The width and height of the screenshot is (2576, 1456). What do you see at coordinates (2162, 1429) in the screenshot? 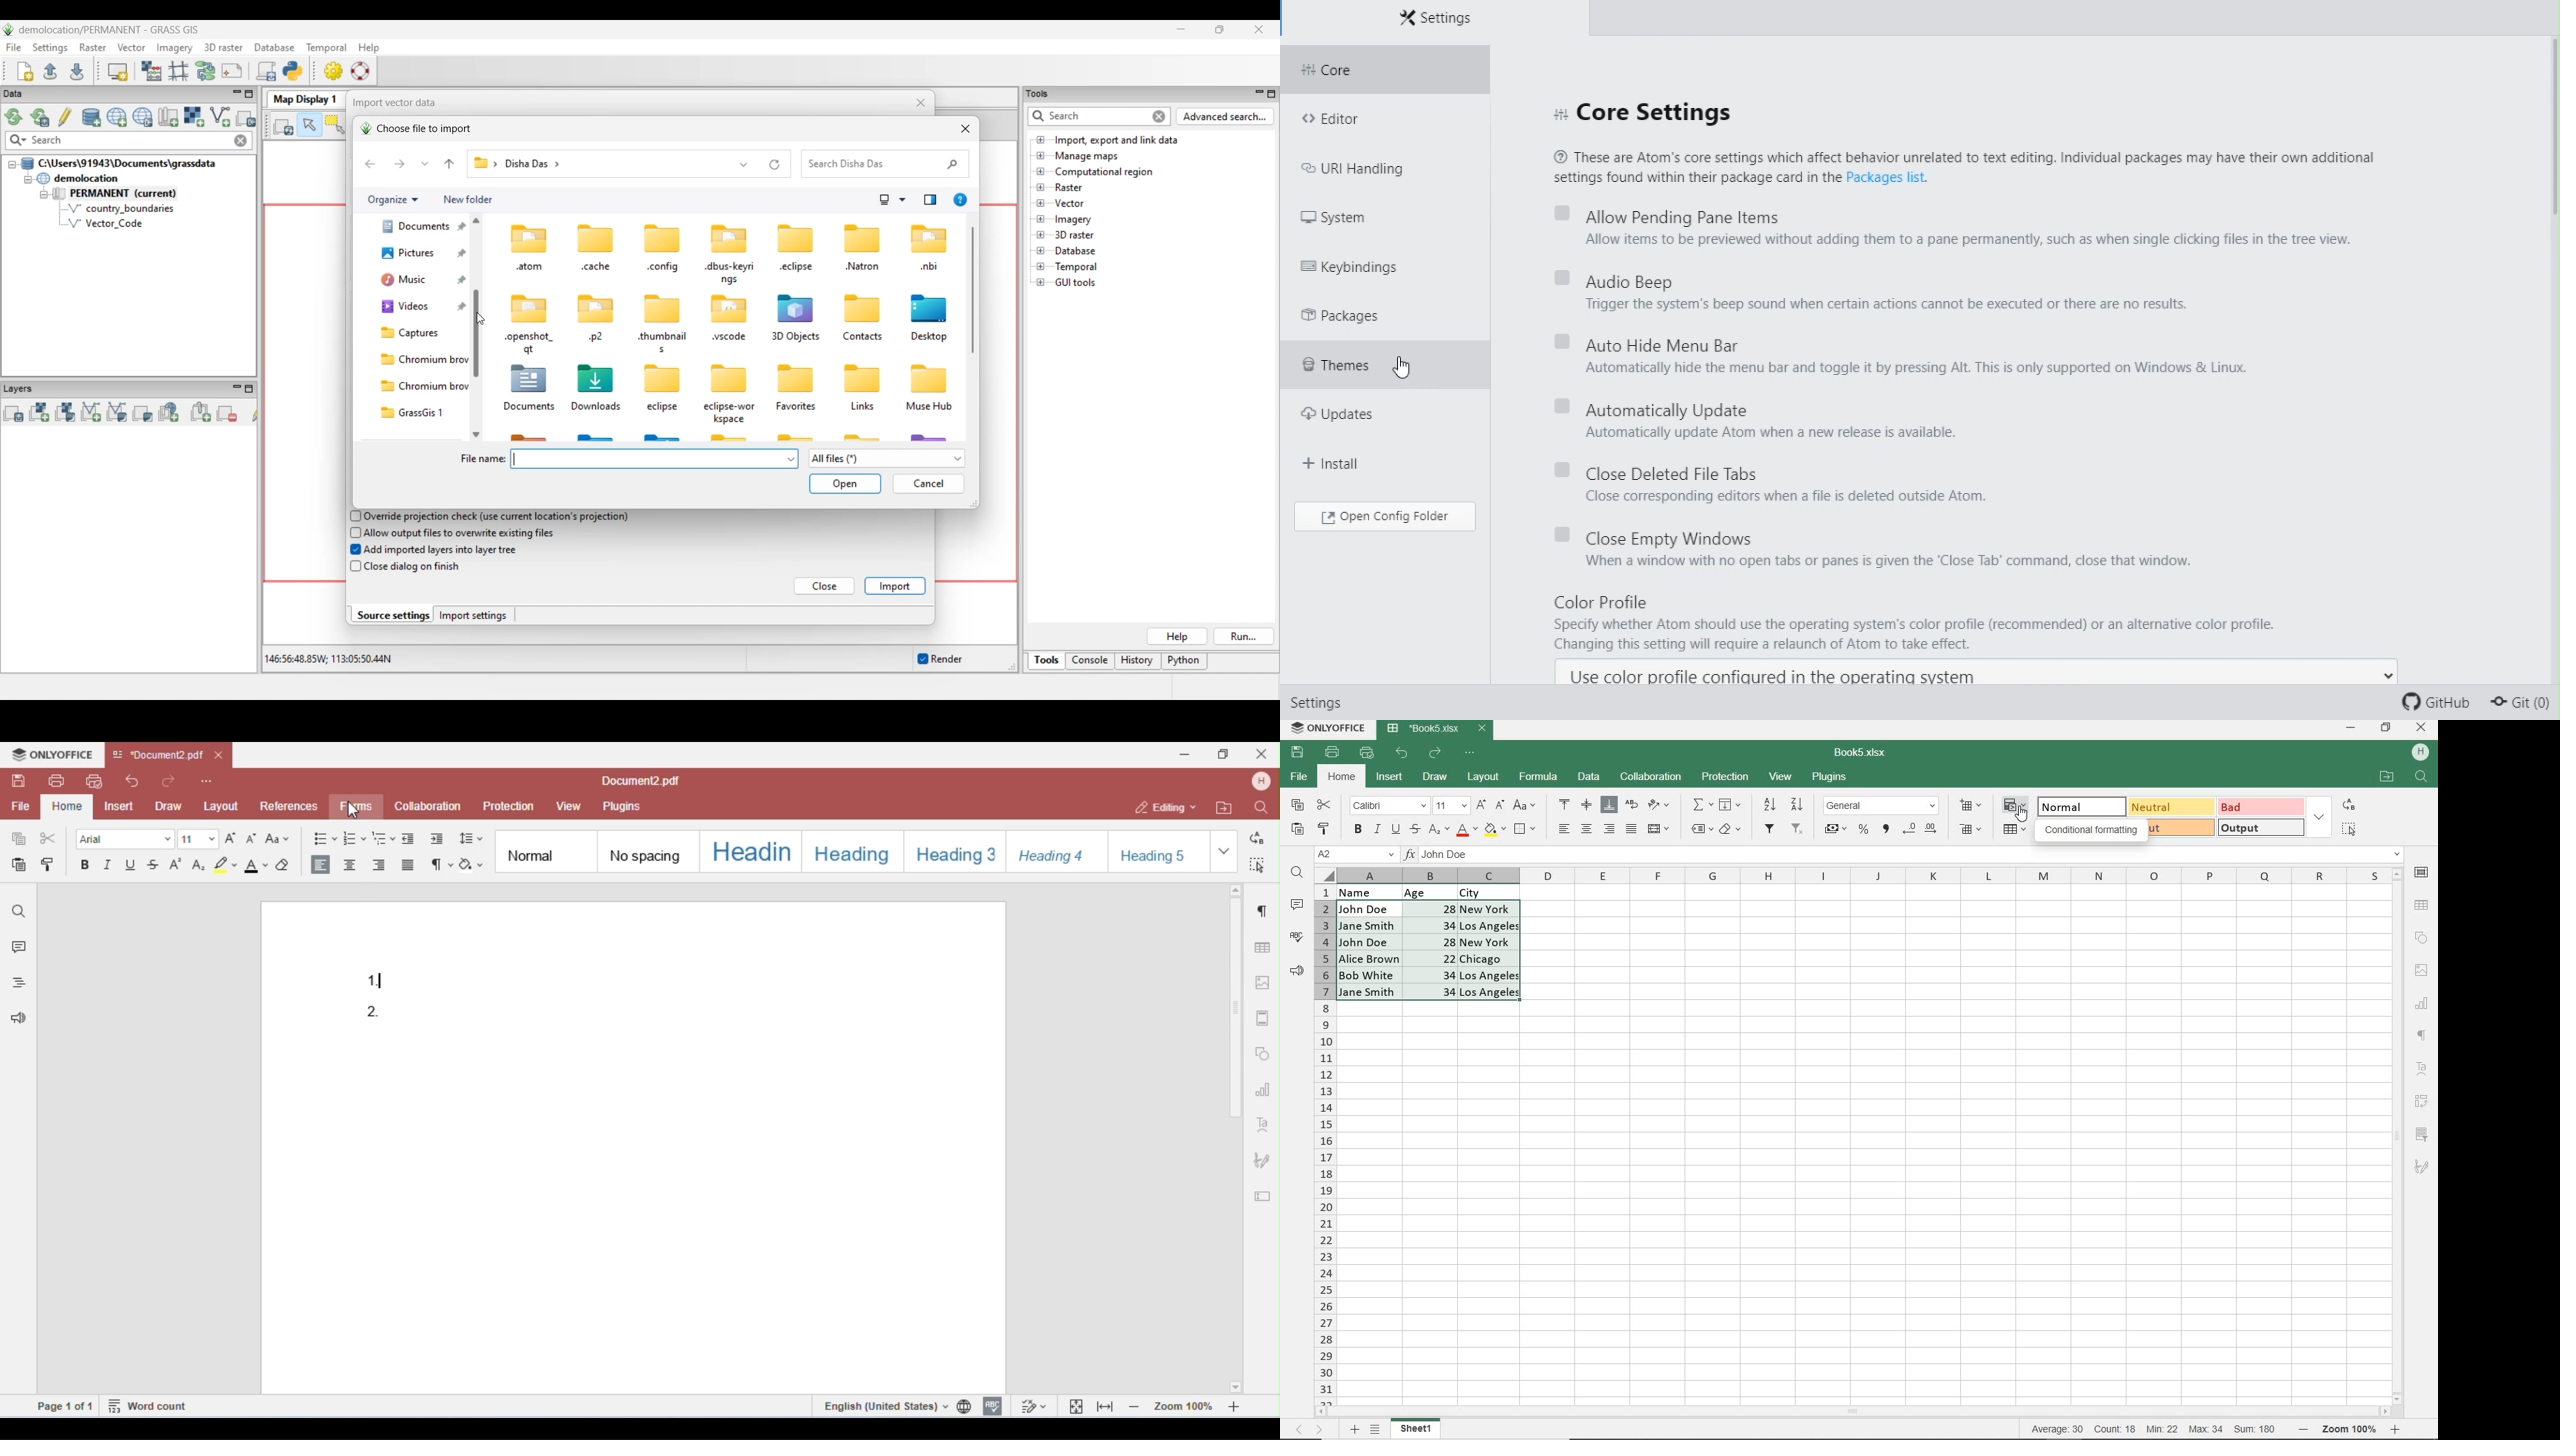
I see `min` at bounding box center [2162, 1429].